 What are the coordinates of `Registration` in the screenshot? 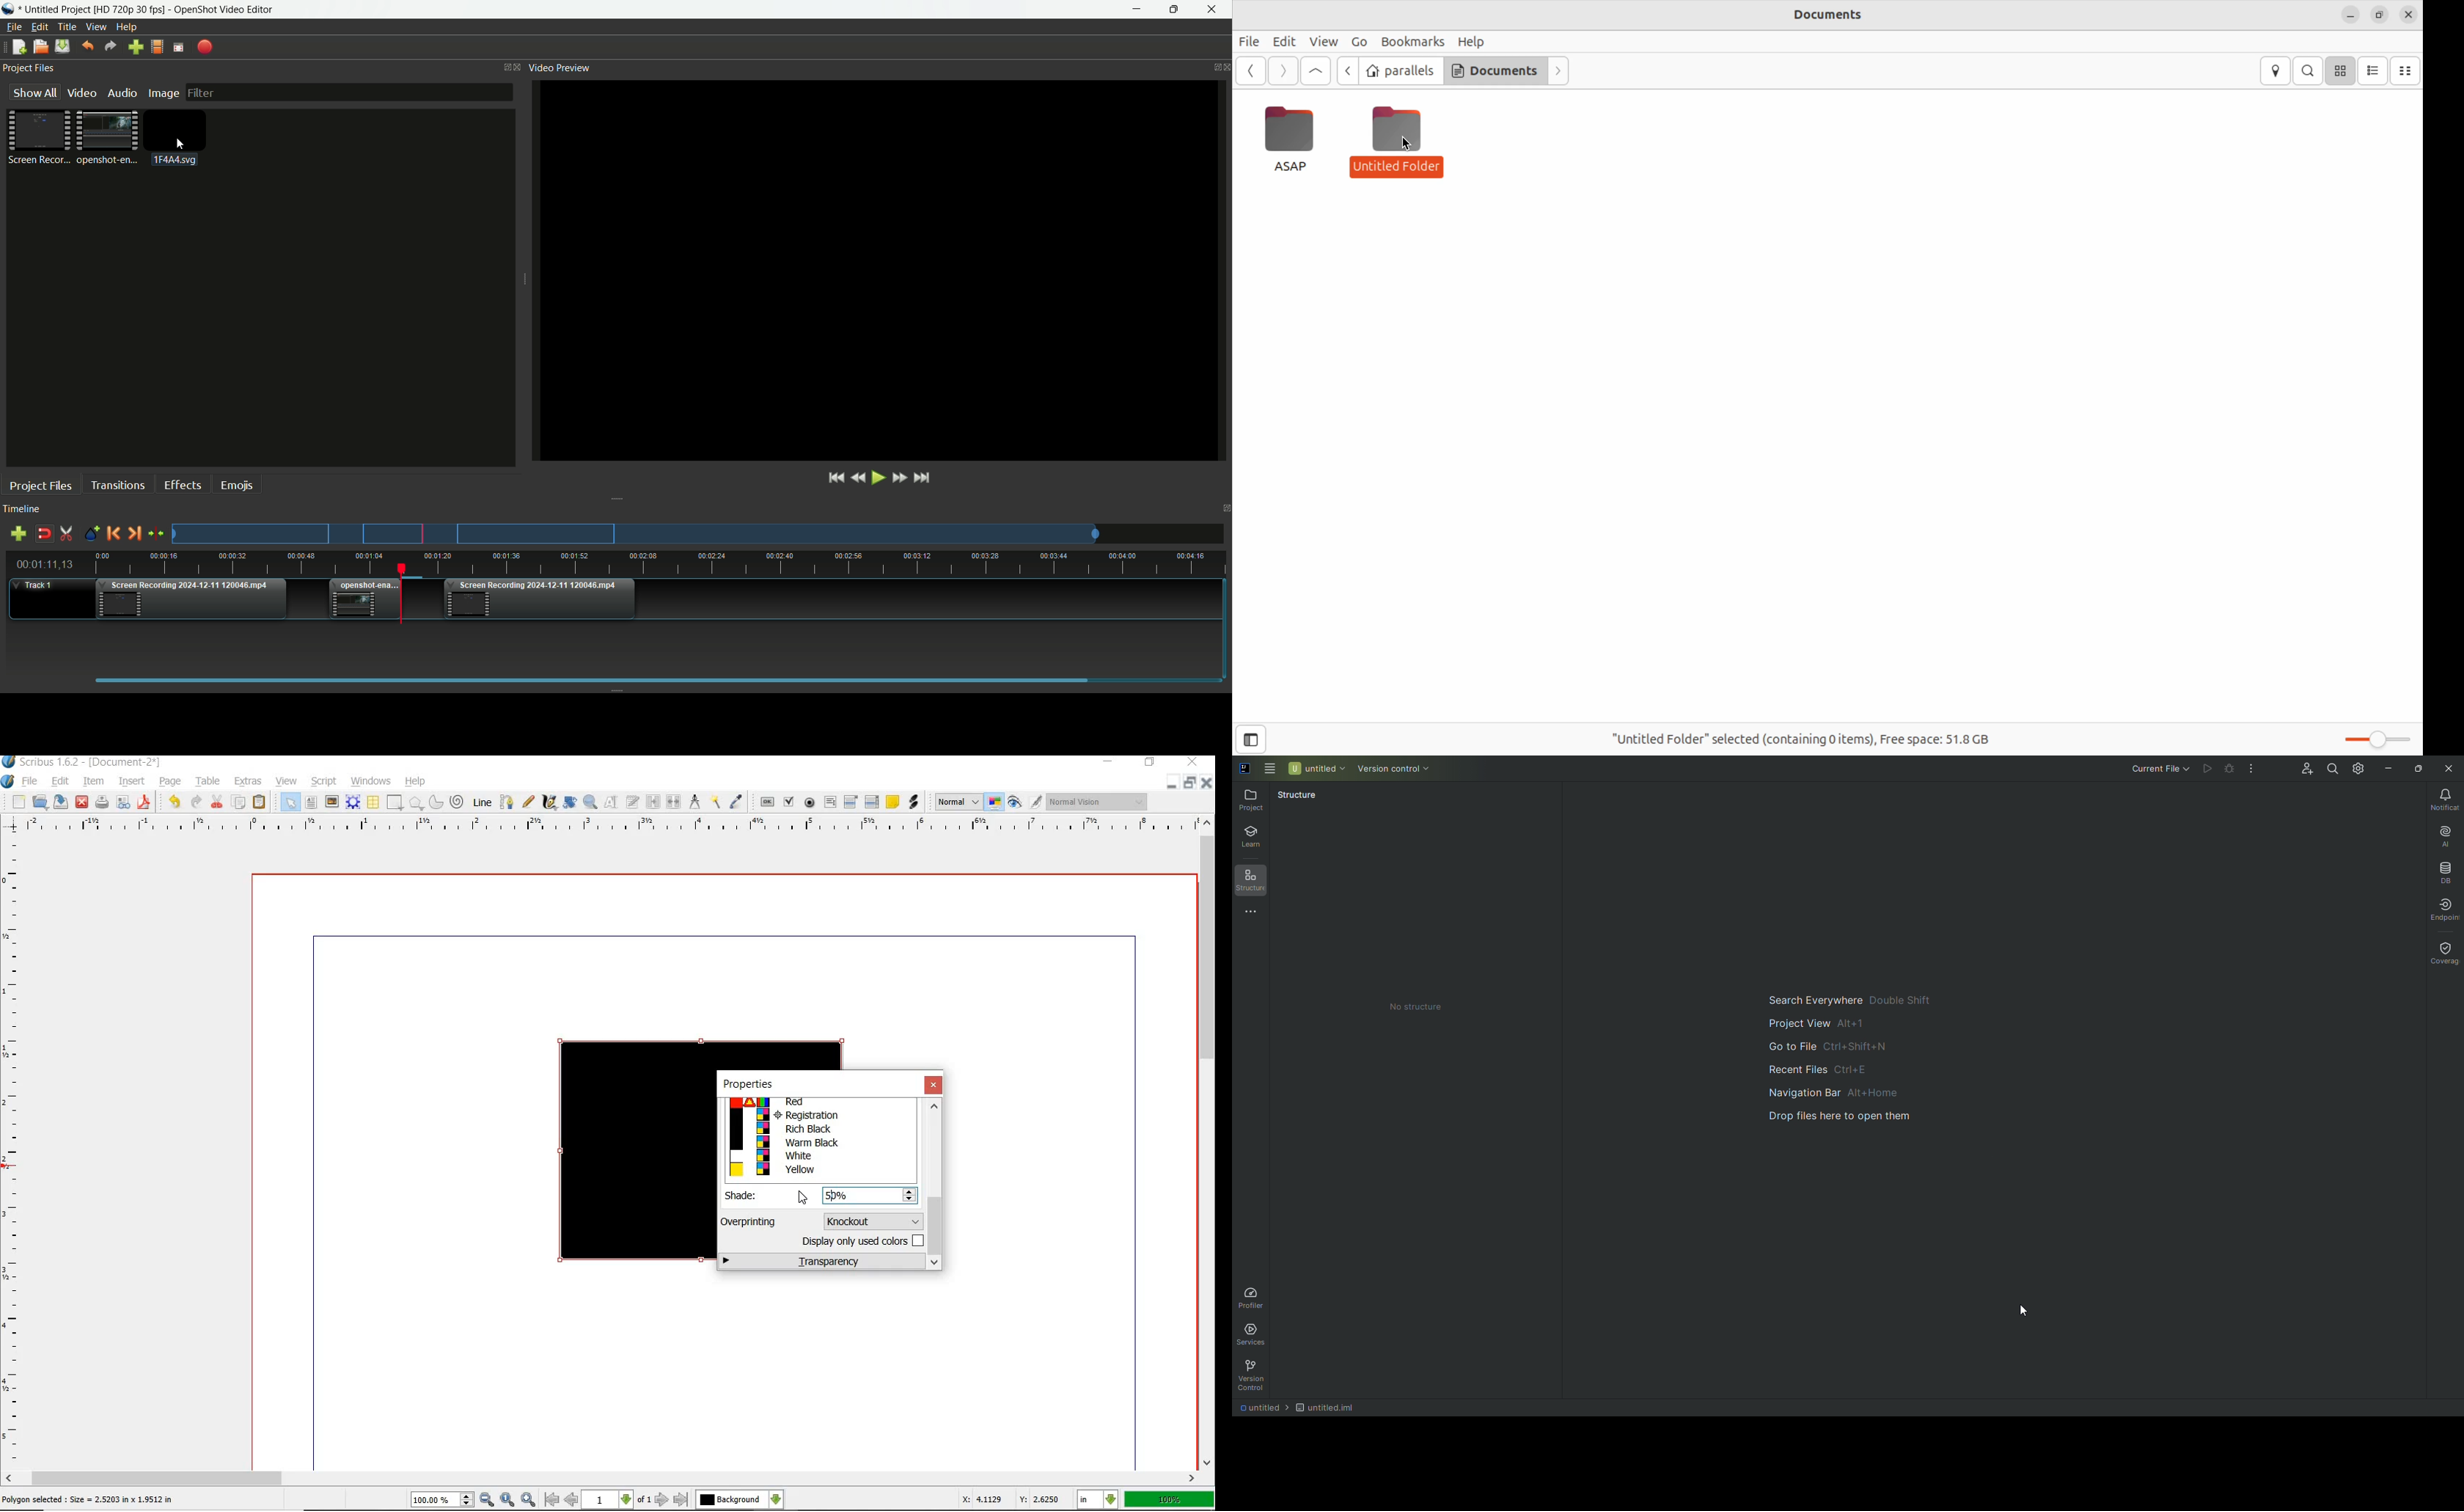 It's located at (819, 1115).